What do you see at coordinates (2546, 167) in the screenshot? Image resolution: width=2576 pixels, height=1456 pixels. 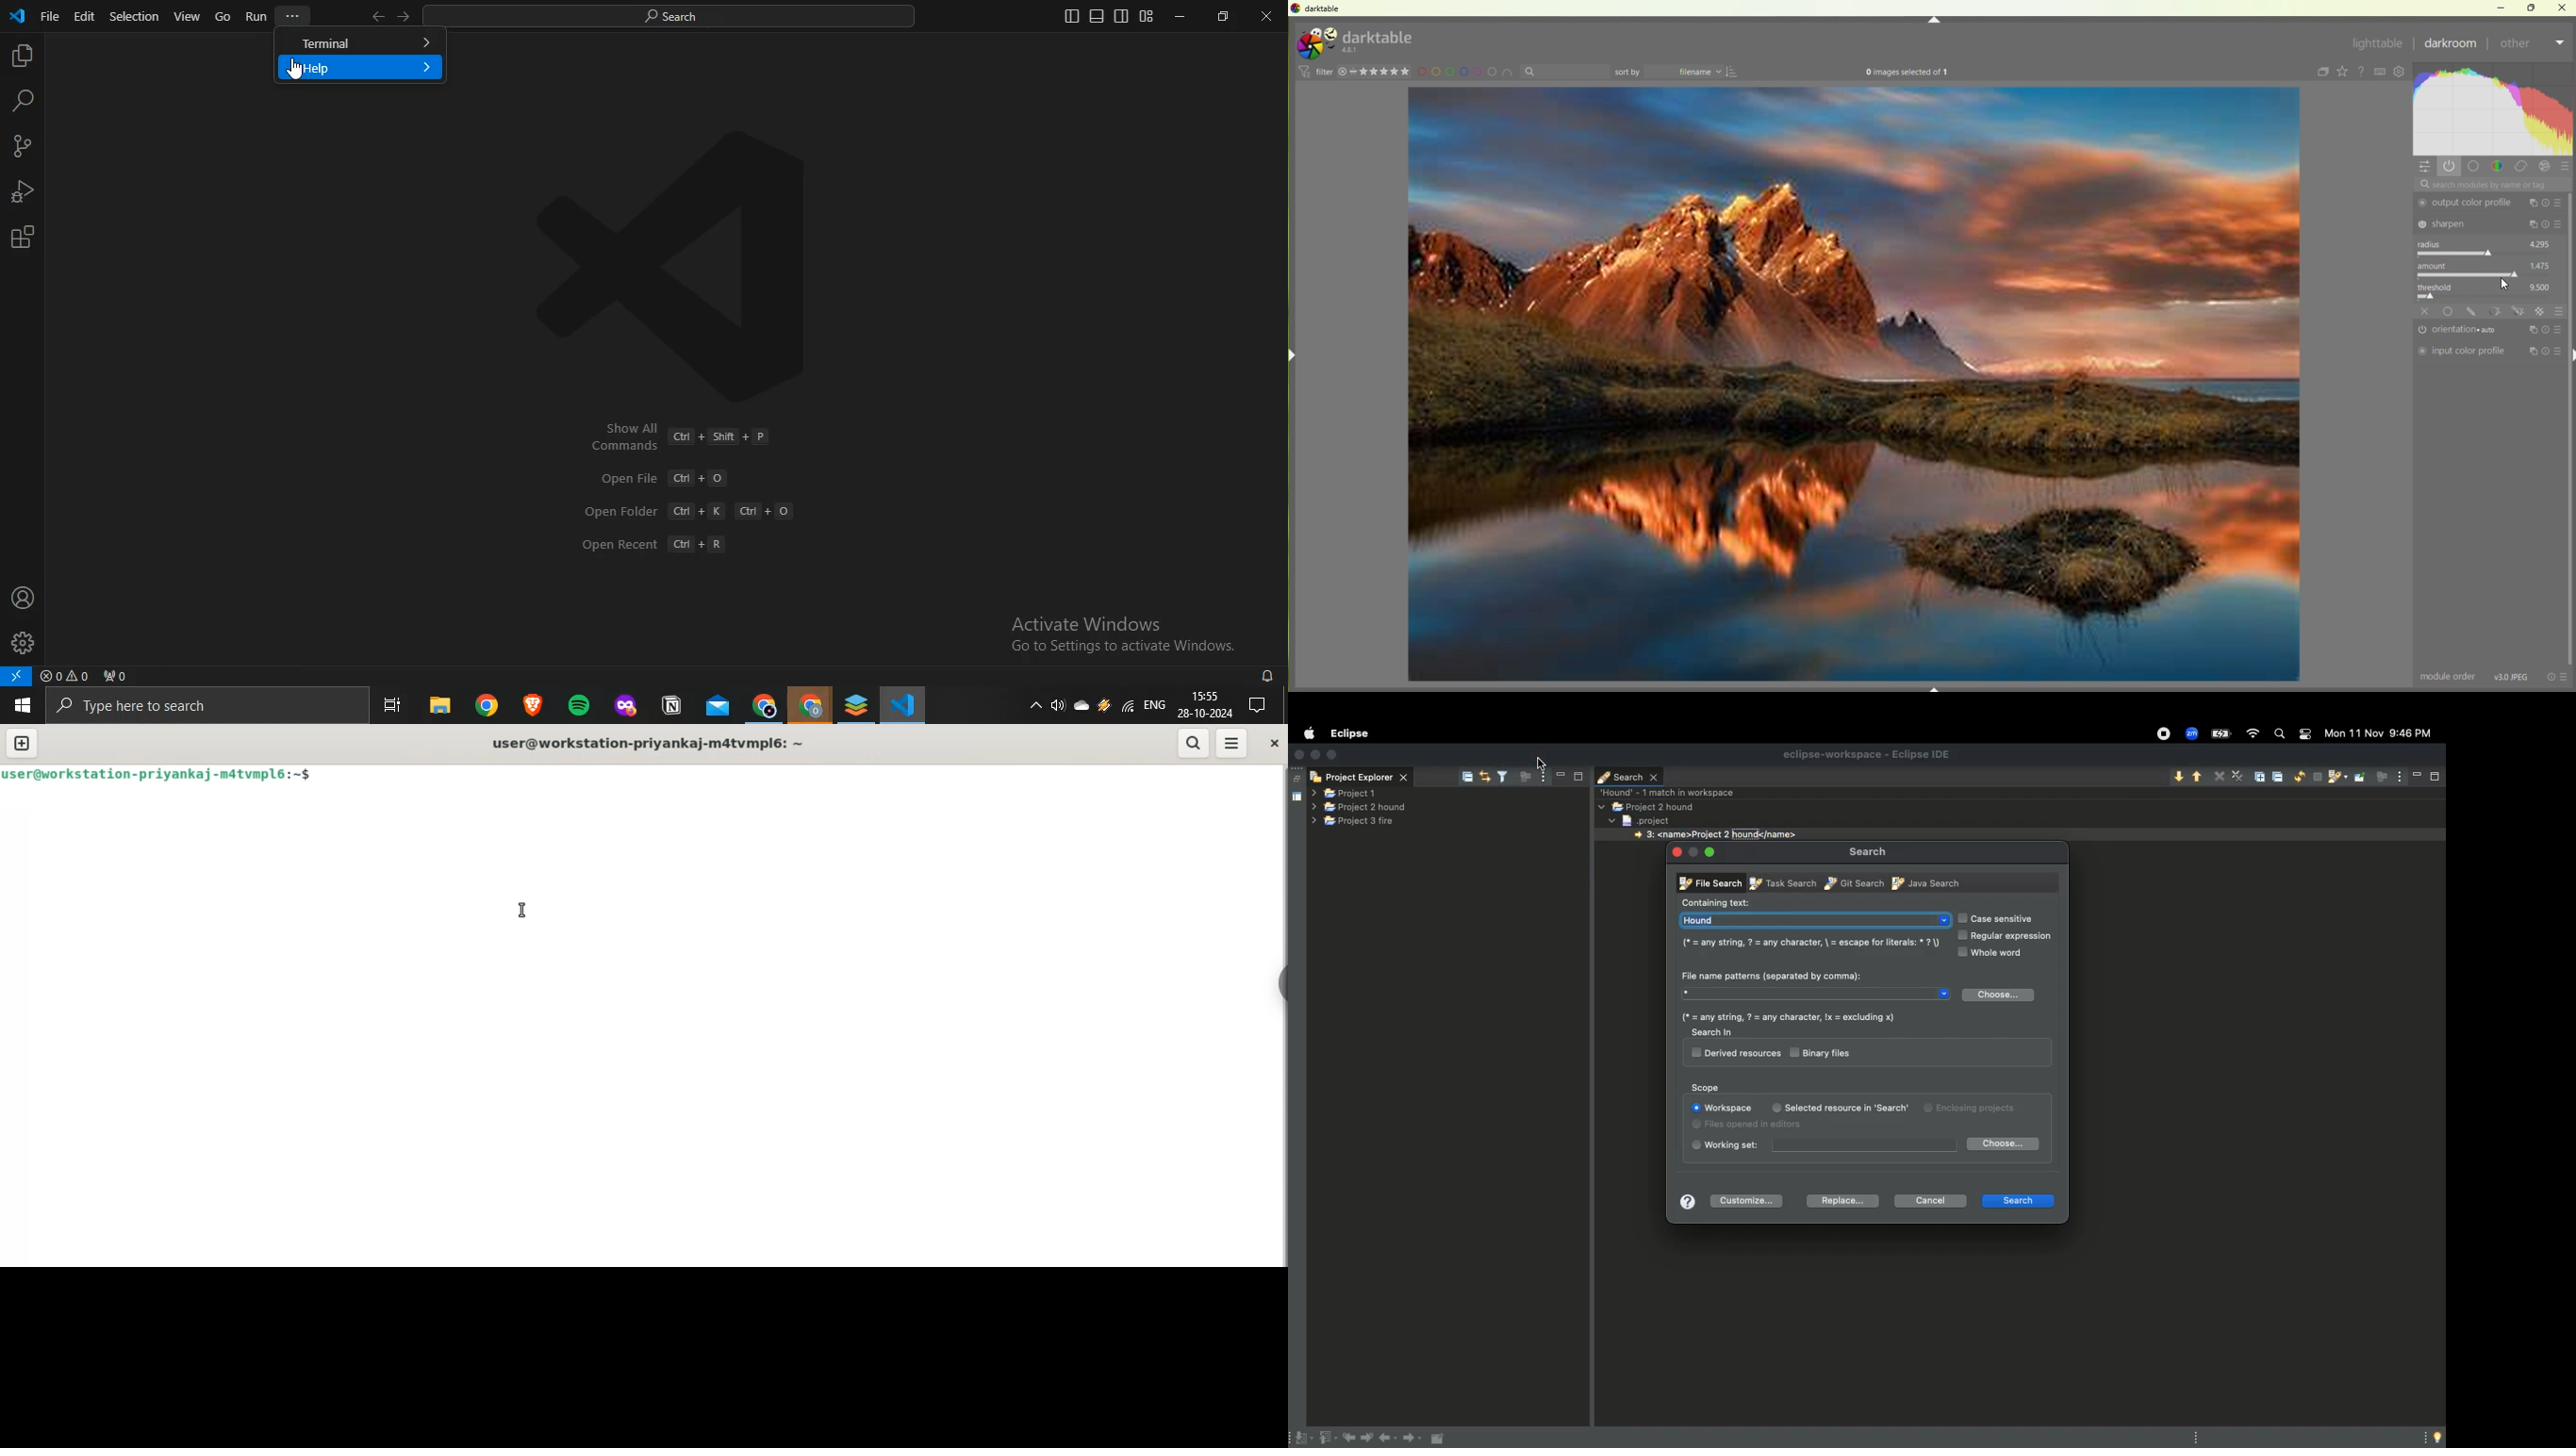 I see `Effects` at bounding box center [2546, 167].